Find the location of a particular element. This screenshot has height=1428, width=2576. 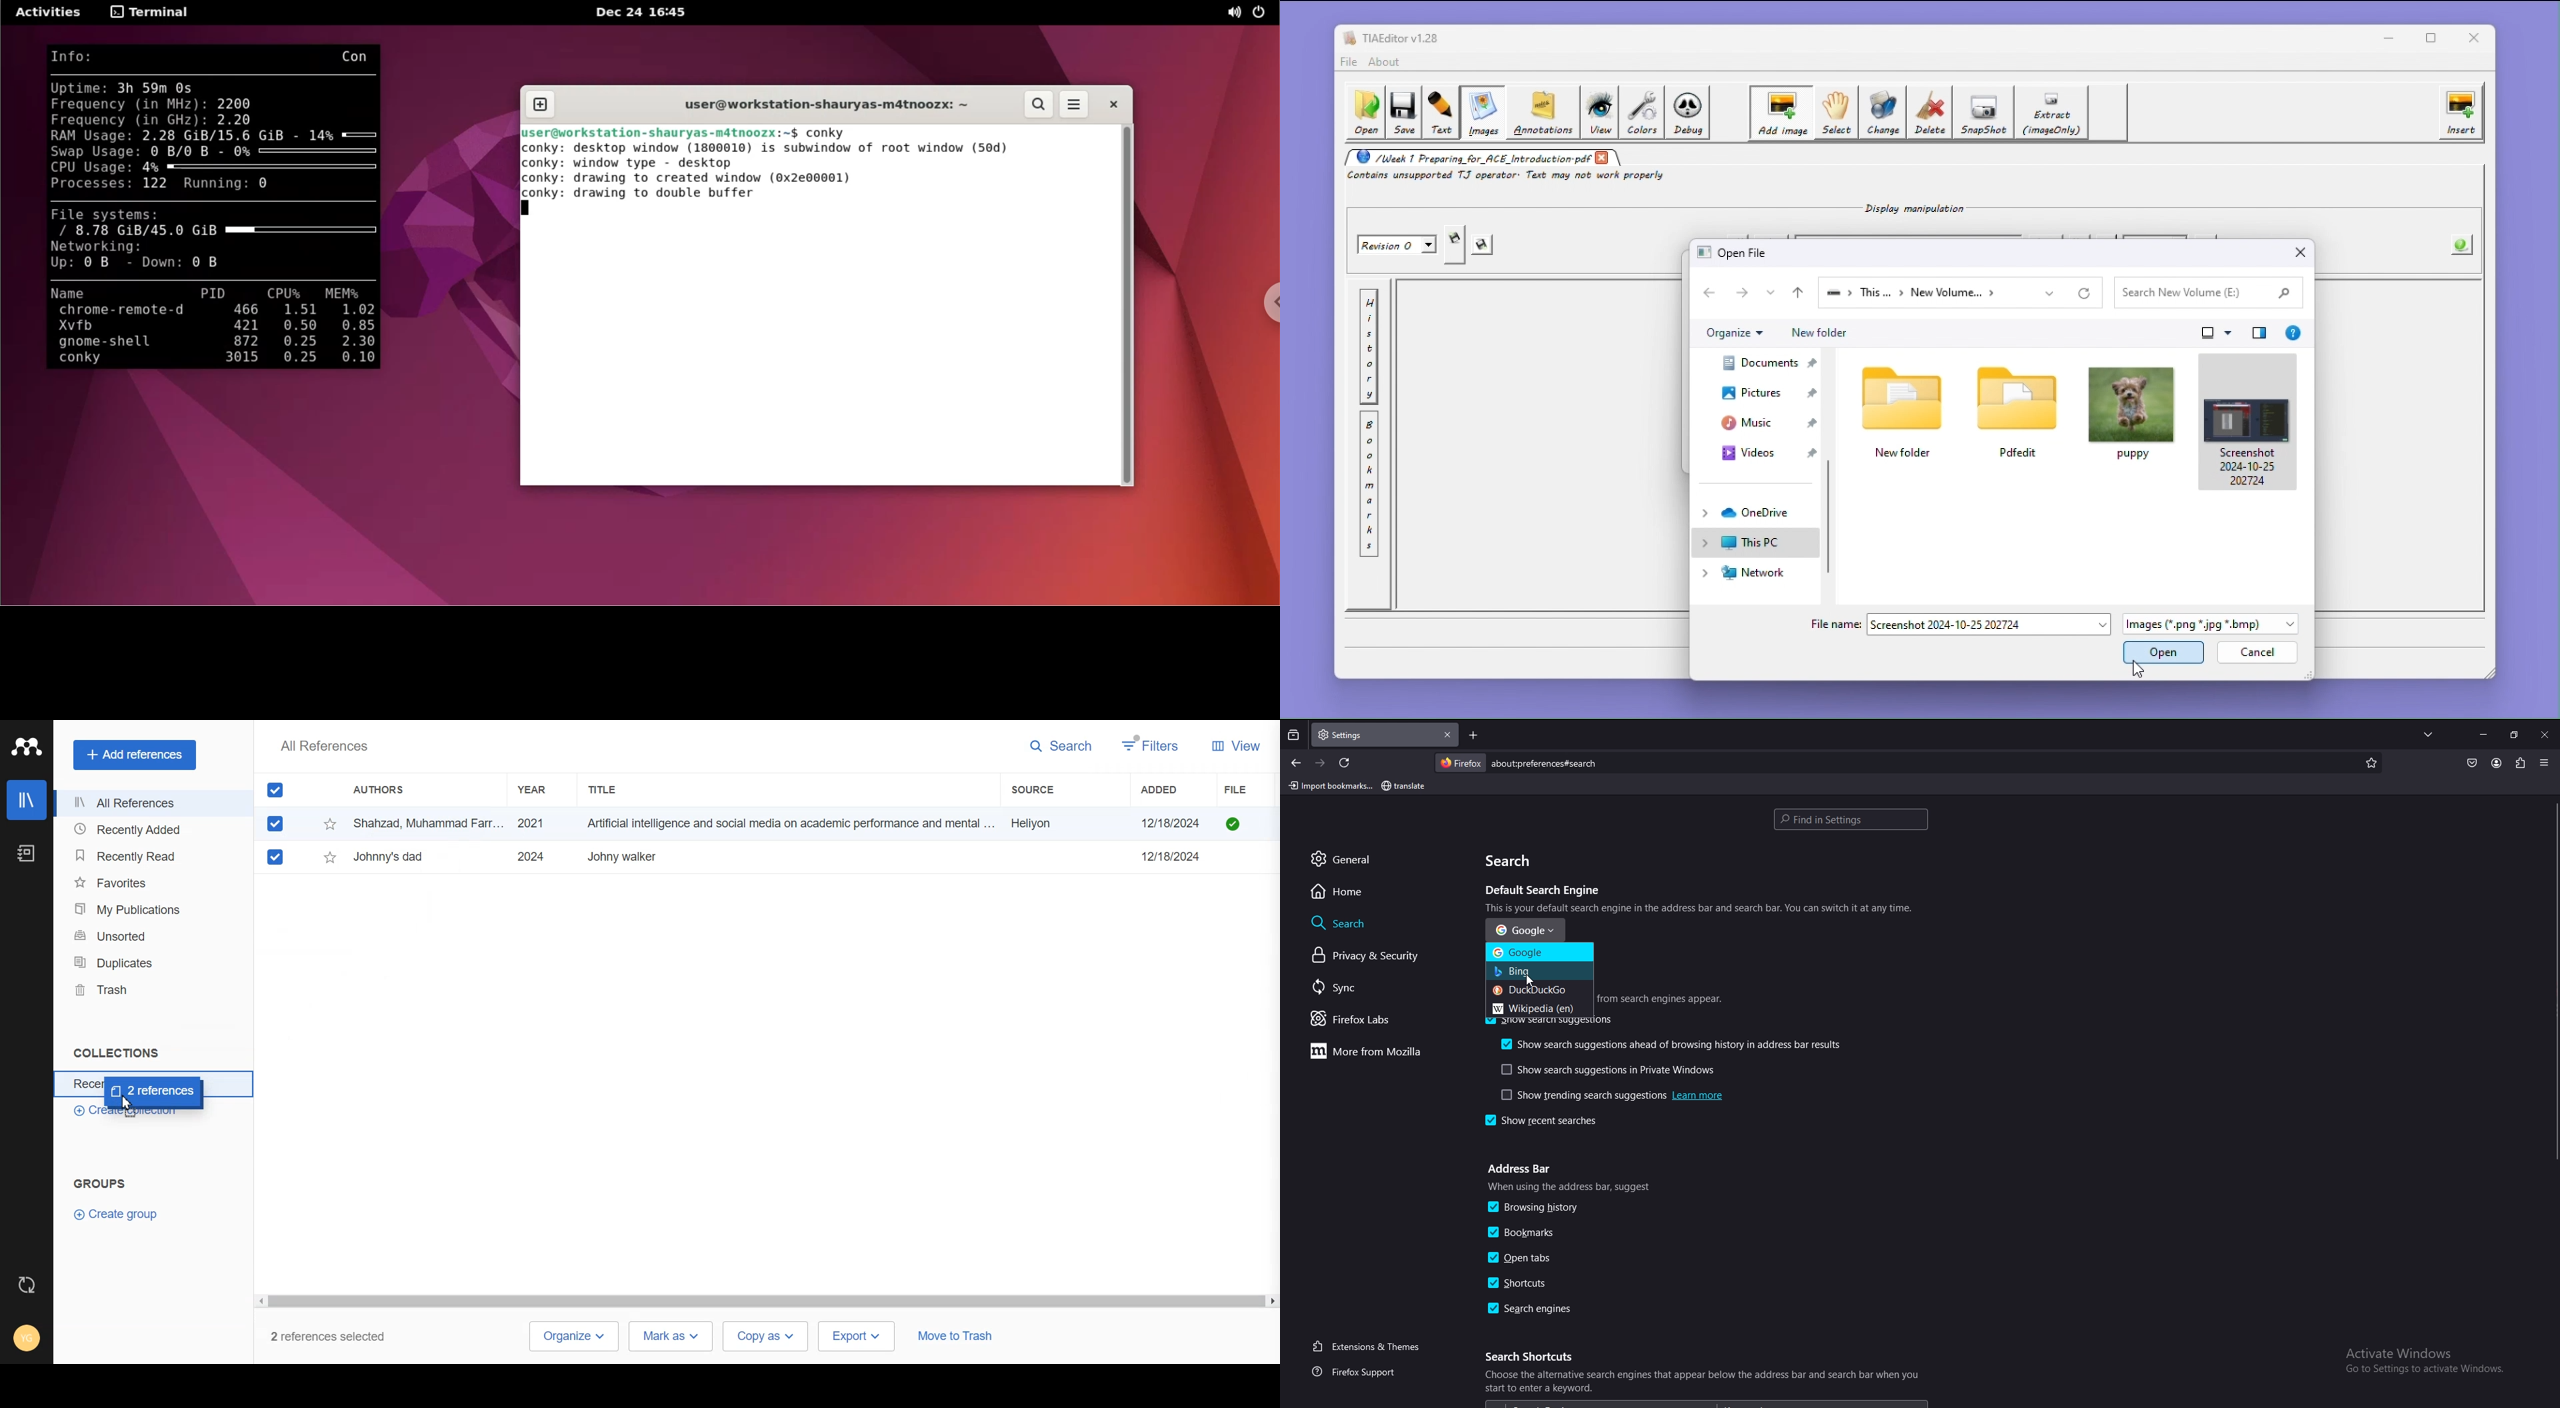

google is located at coordinates (1539, 953).